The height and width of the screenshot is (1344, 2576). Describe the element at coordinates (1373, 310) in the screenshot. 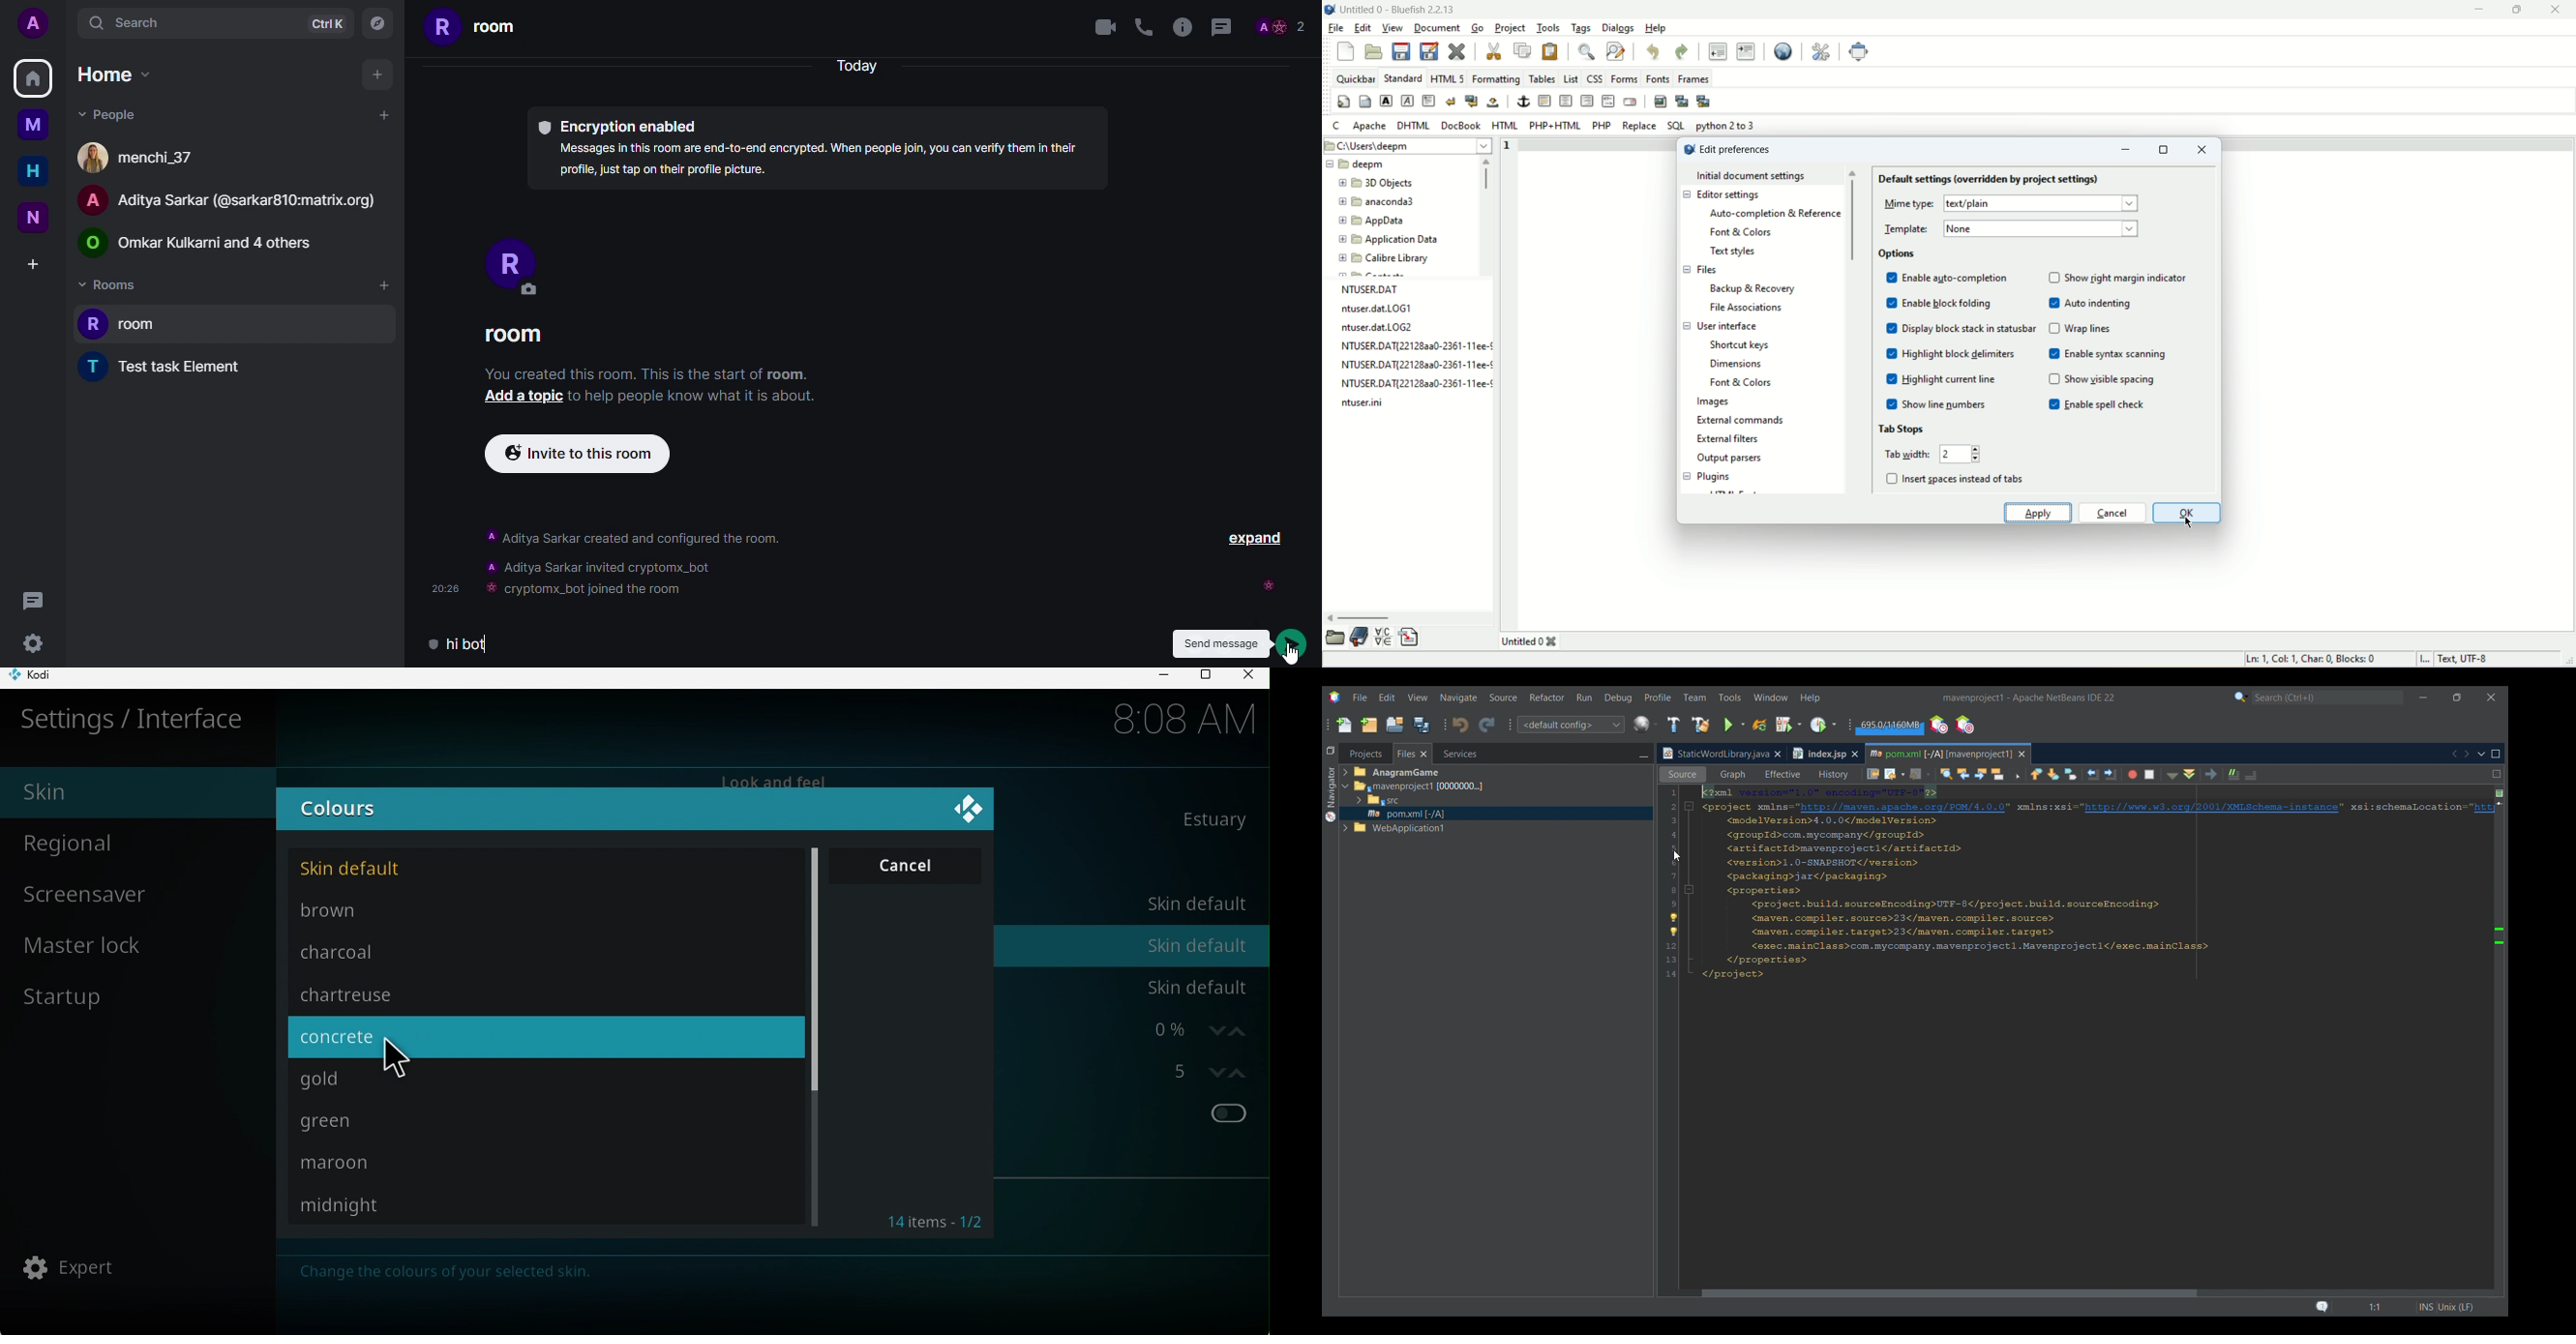

I see `ntuser.dat.LOG1` at that location.